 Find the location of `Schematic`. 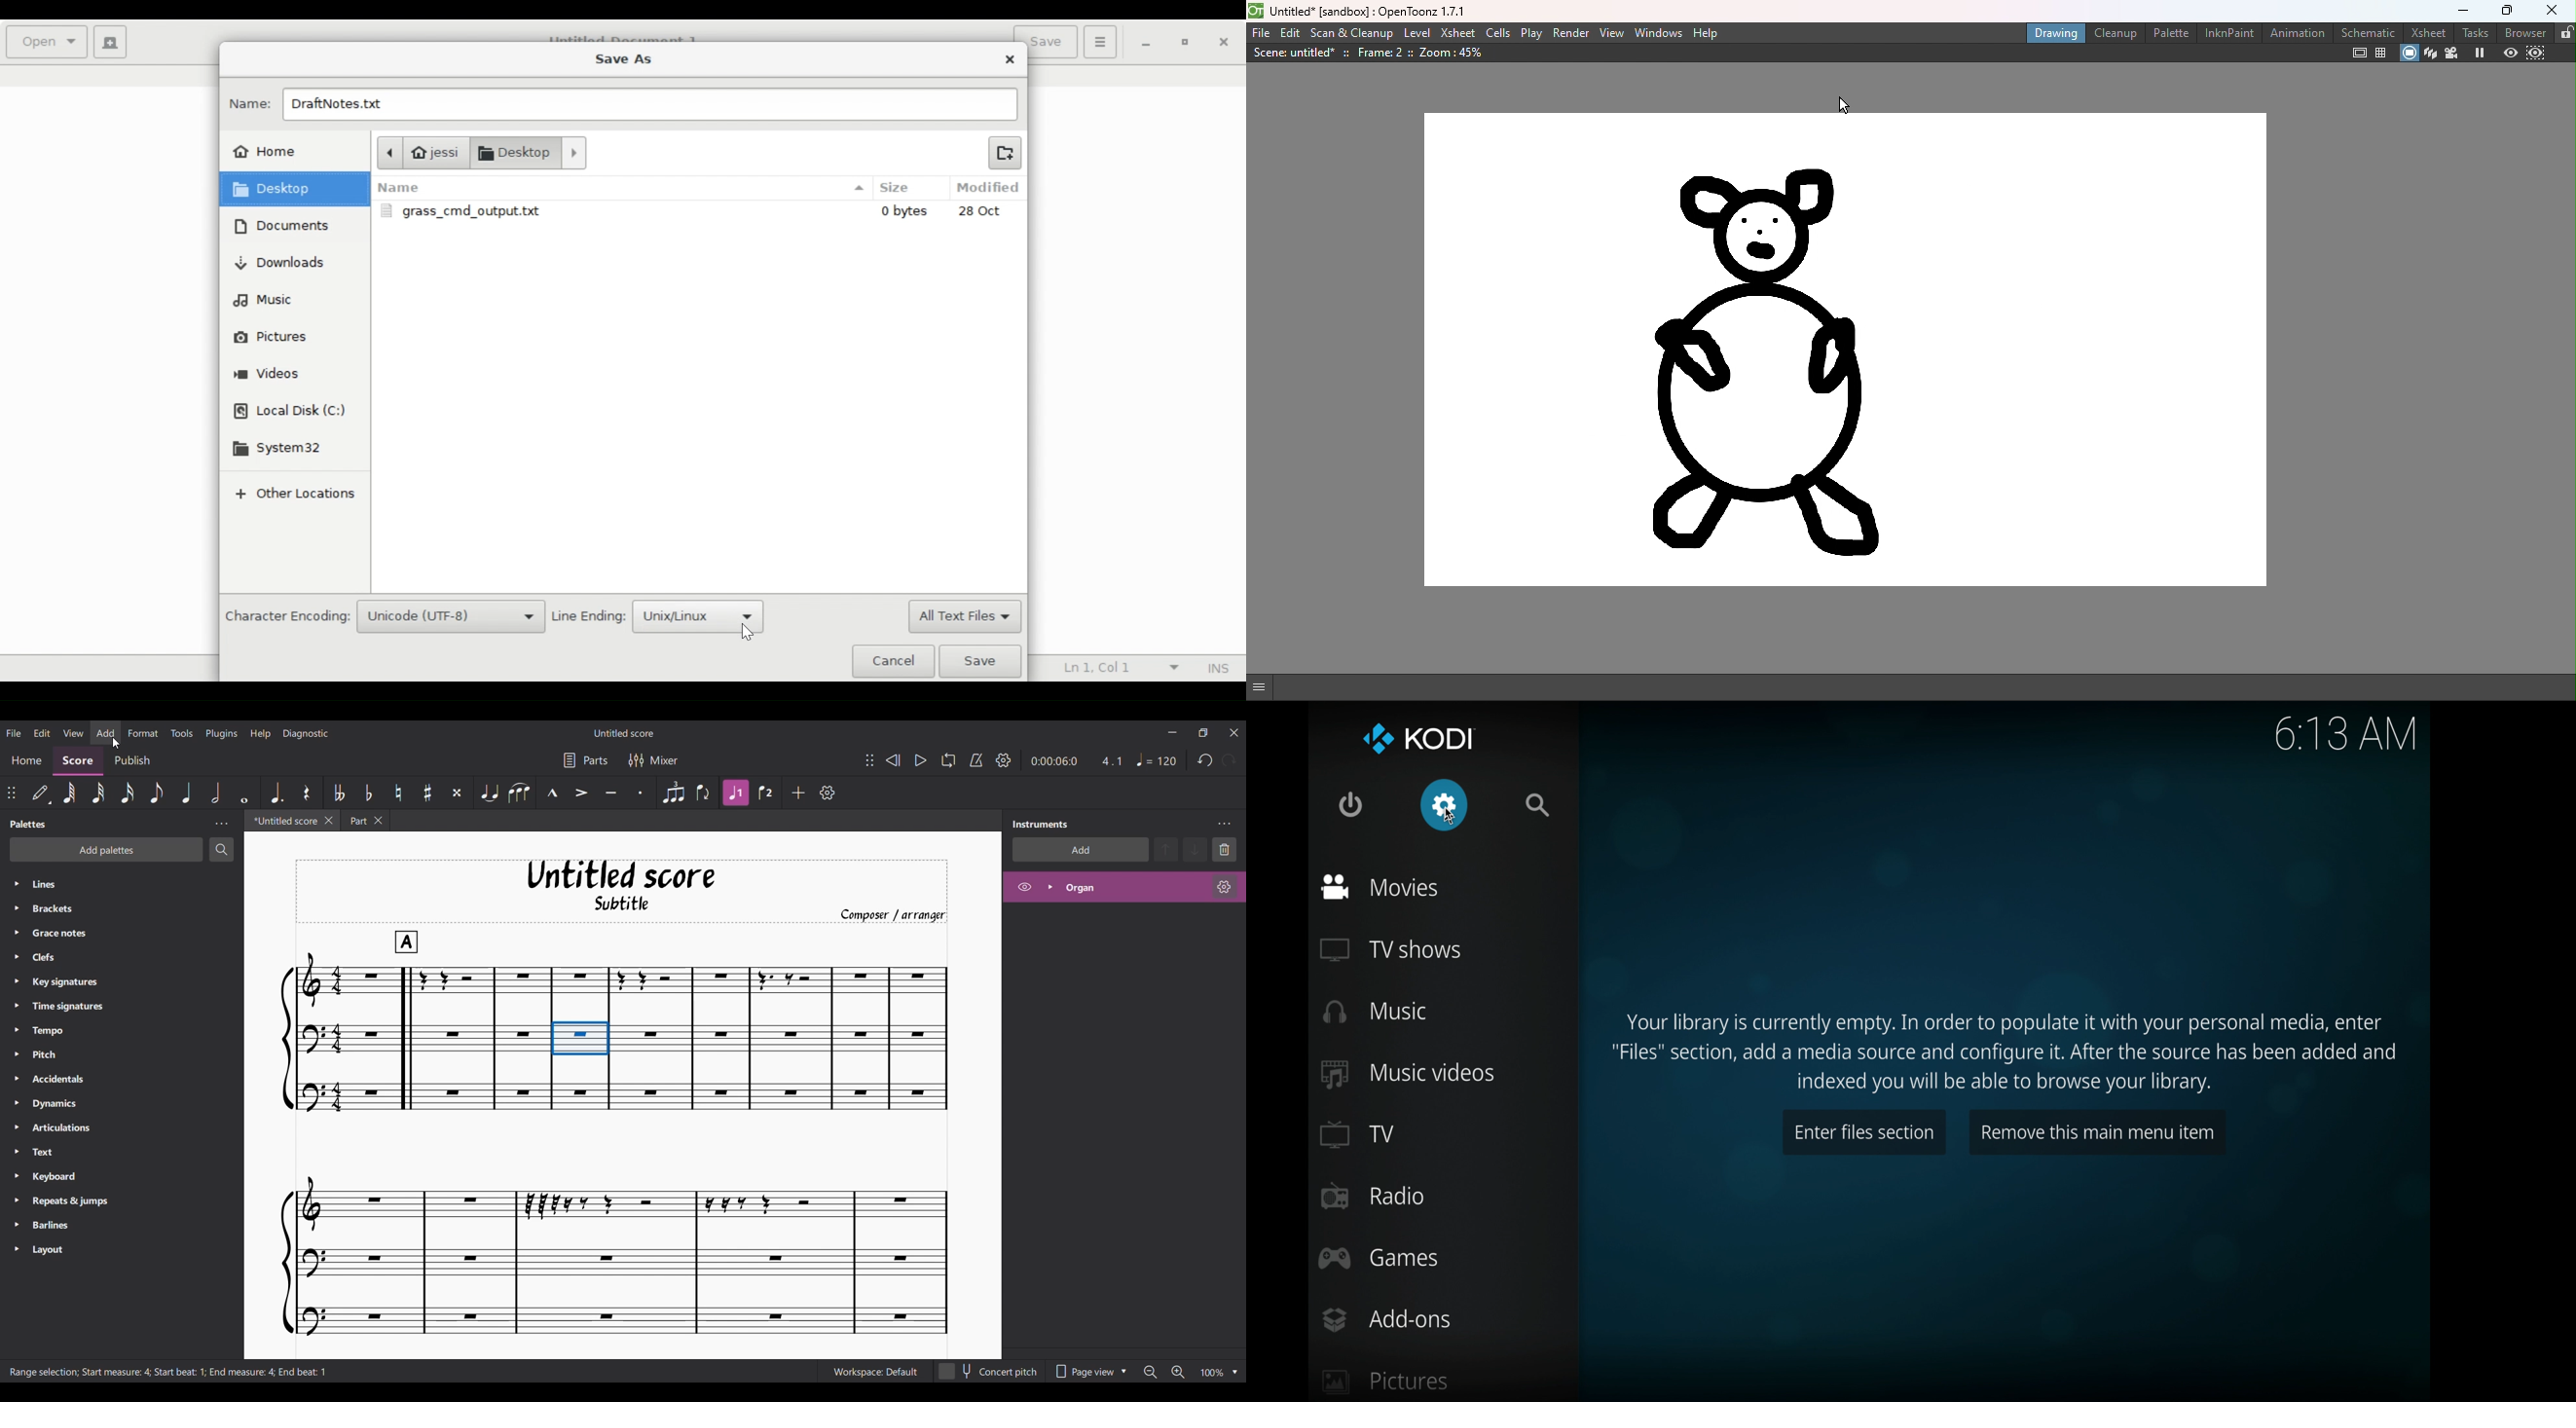

Schematic is located at coordinates (2369, 31).